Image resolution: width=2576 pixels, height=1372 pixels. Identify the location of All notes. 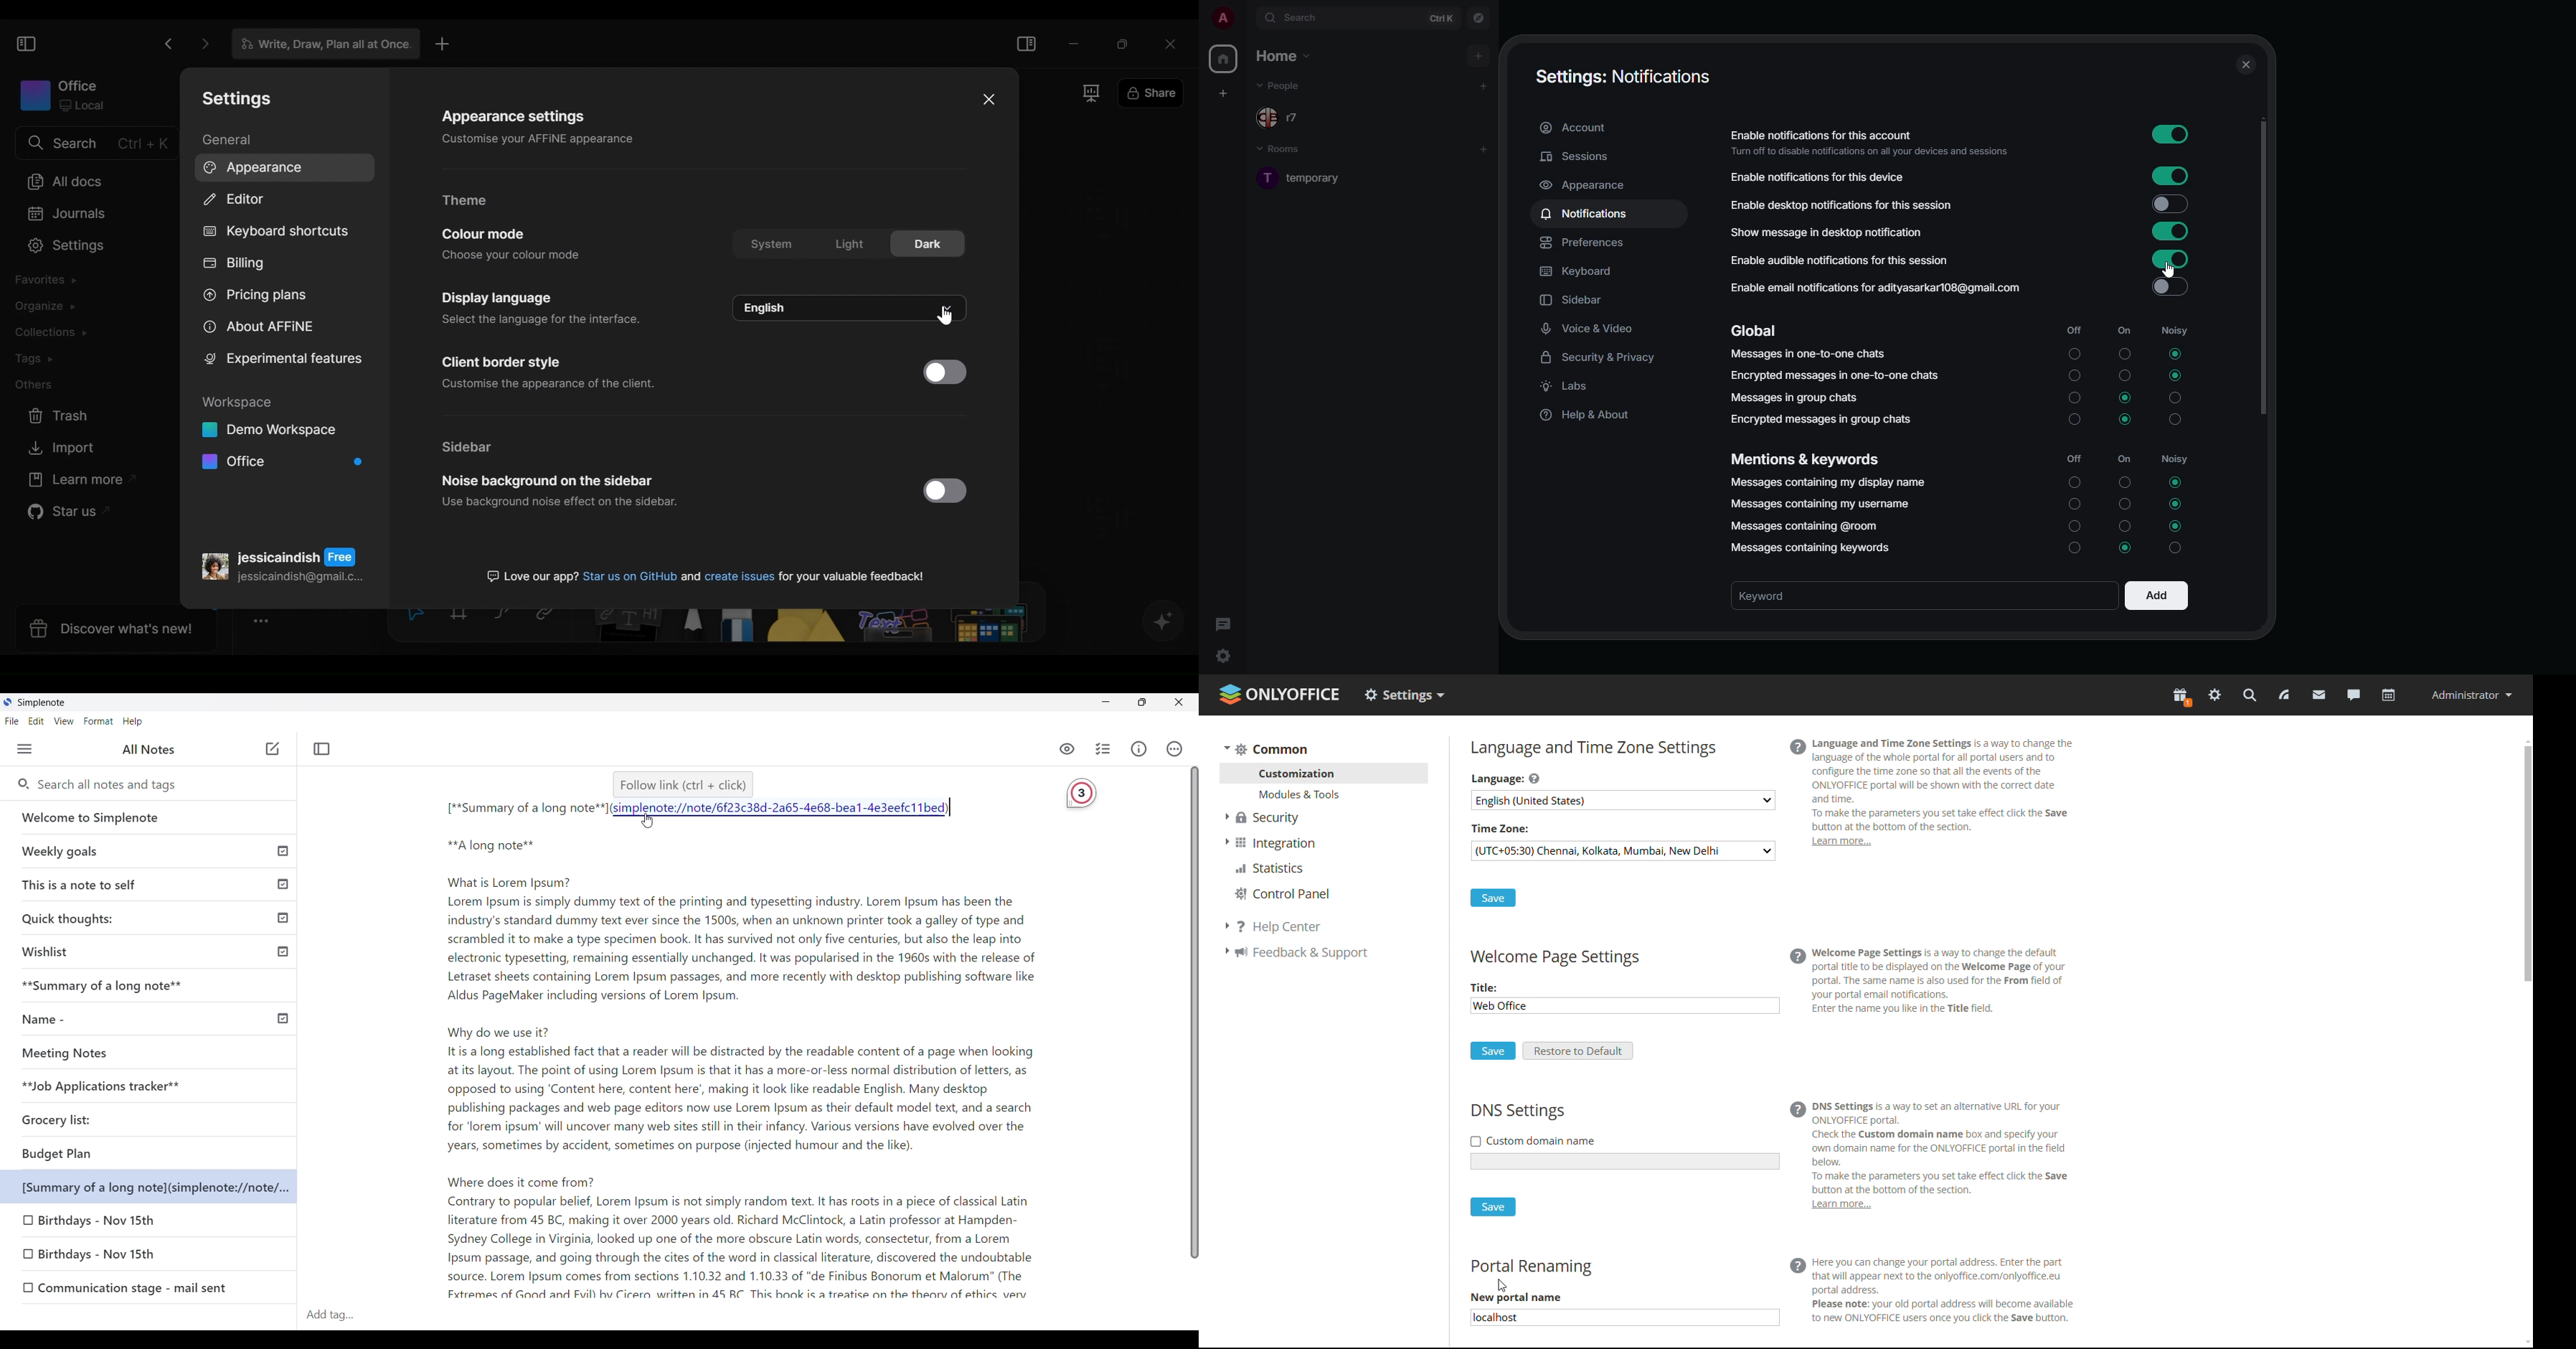
(149, 749).